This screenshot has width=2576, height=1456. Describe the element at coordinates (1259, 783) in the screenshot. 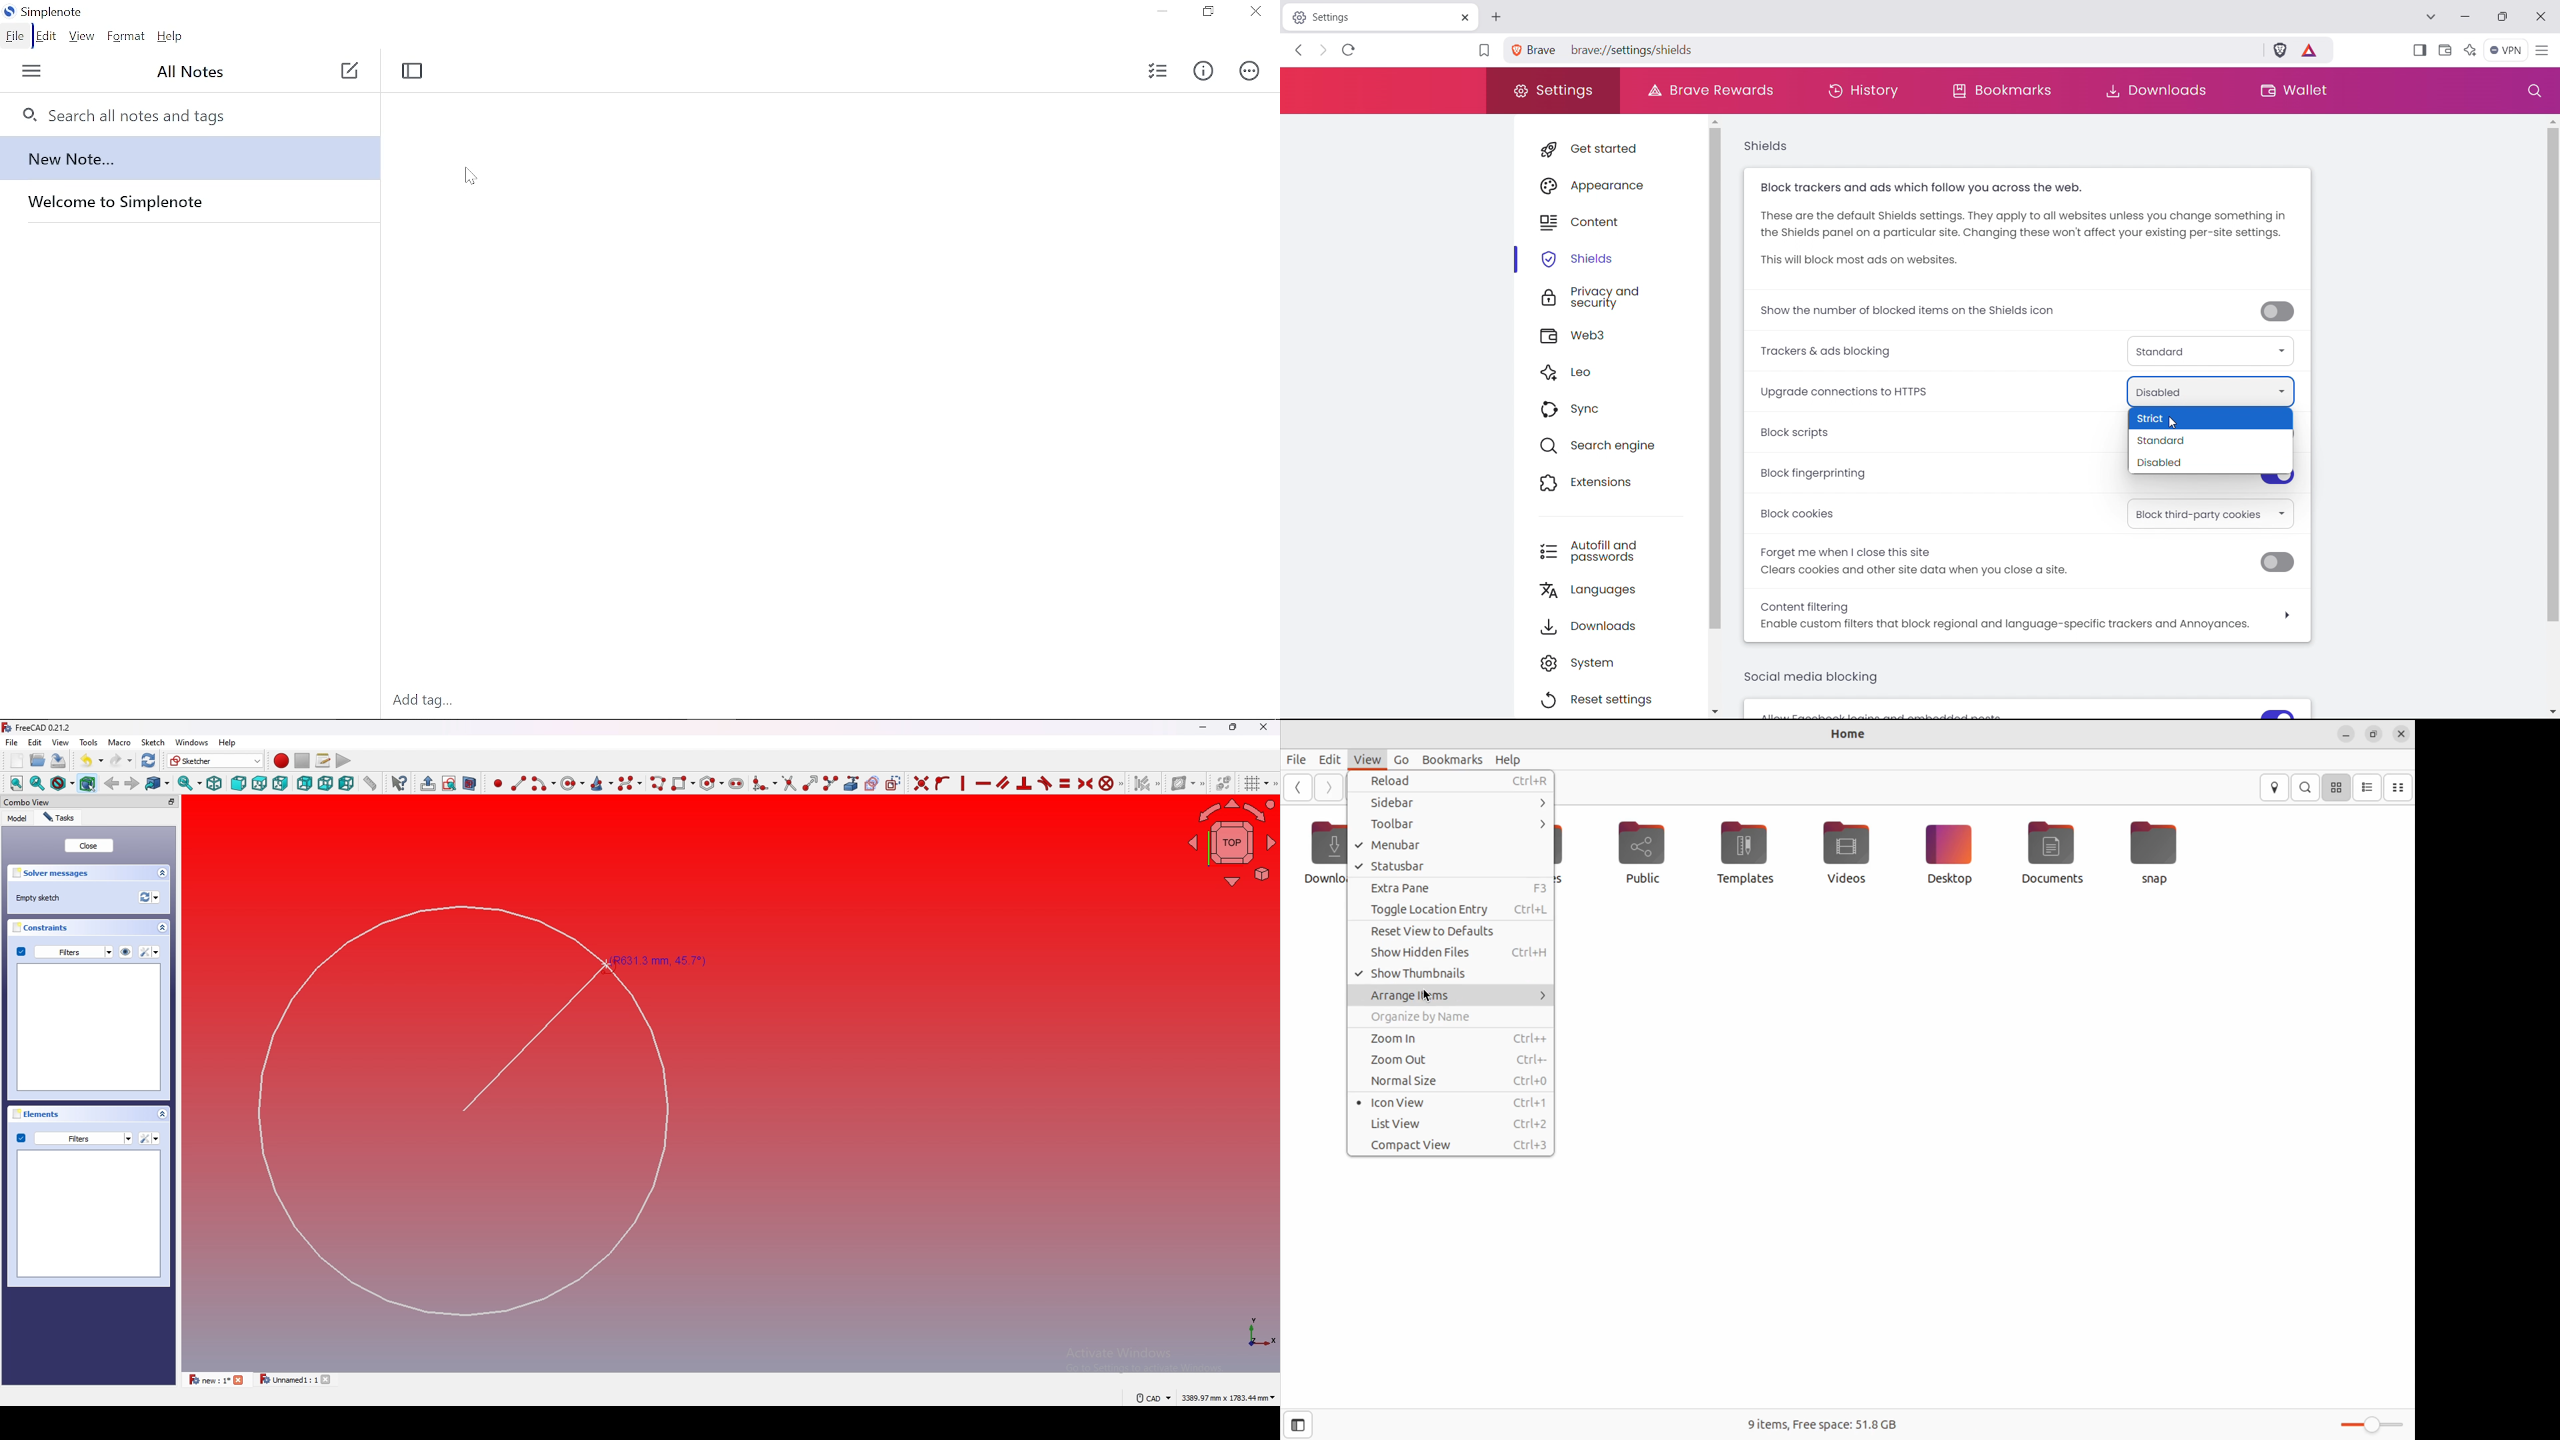

I see `toggle grid` at that location.